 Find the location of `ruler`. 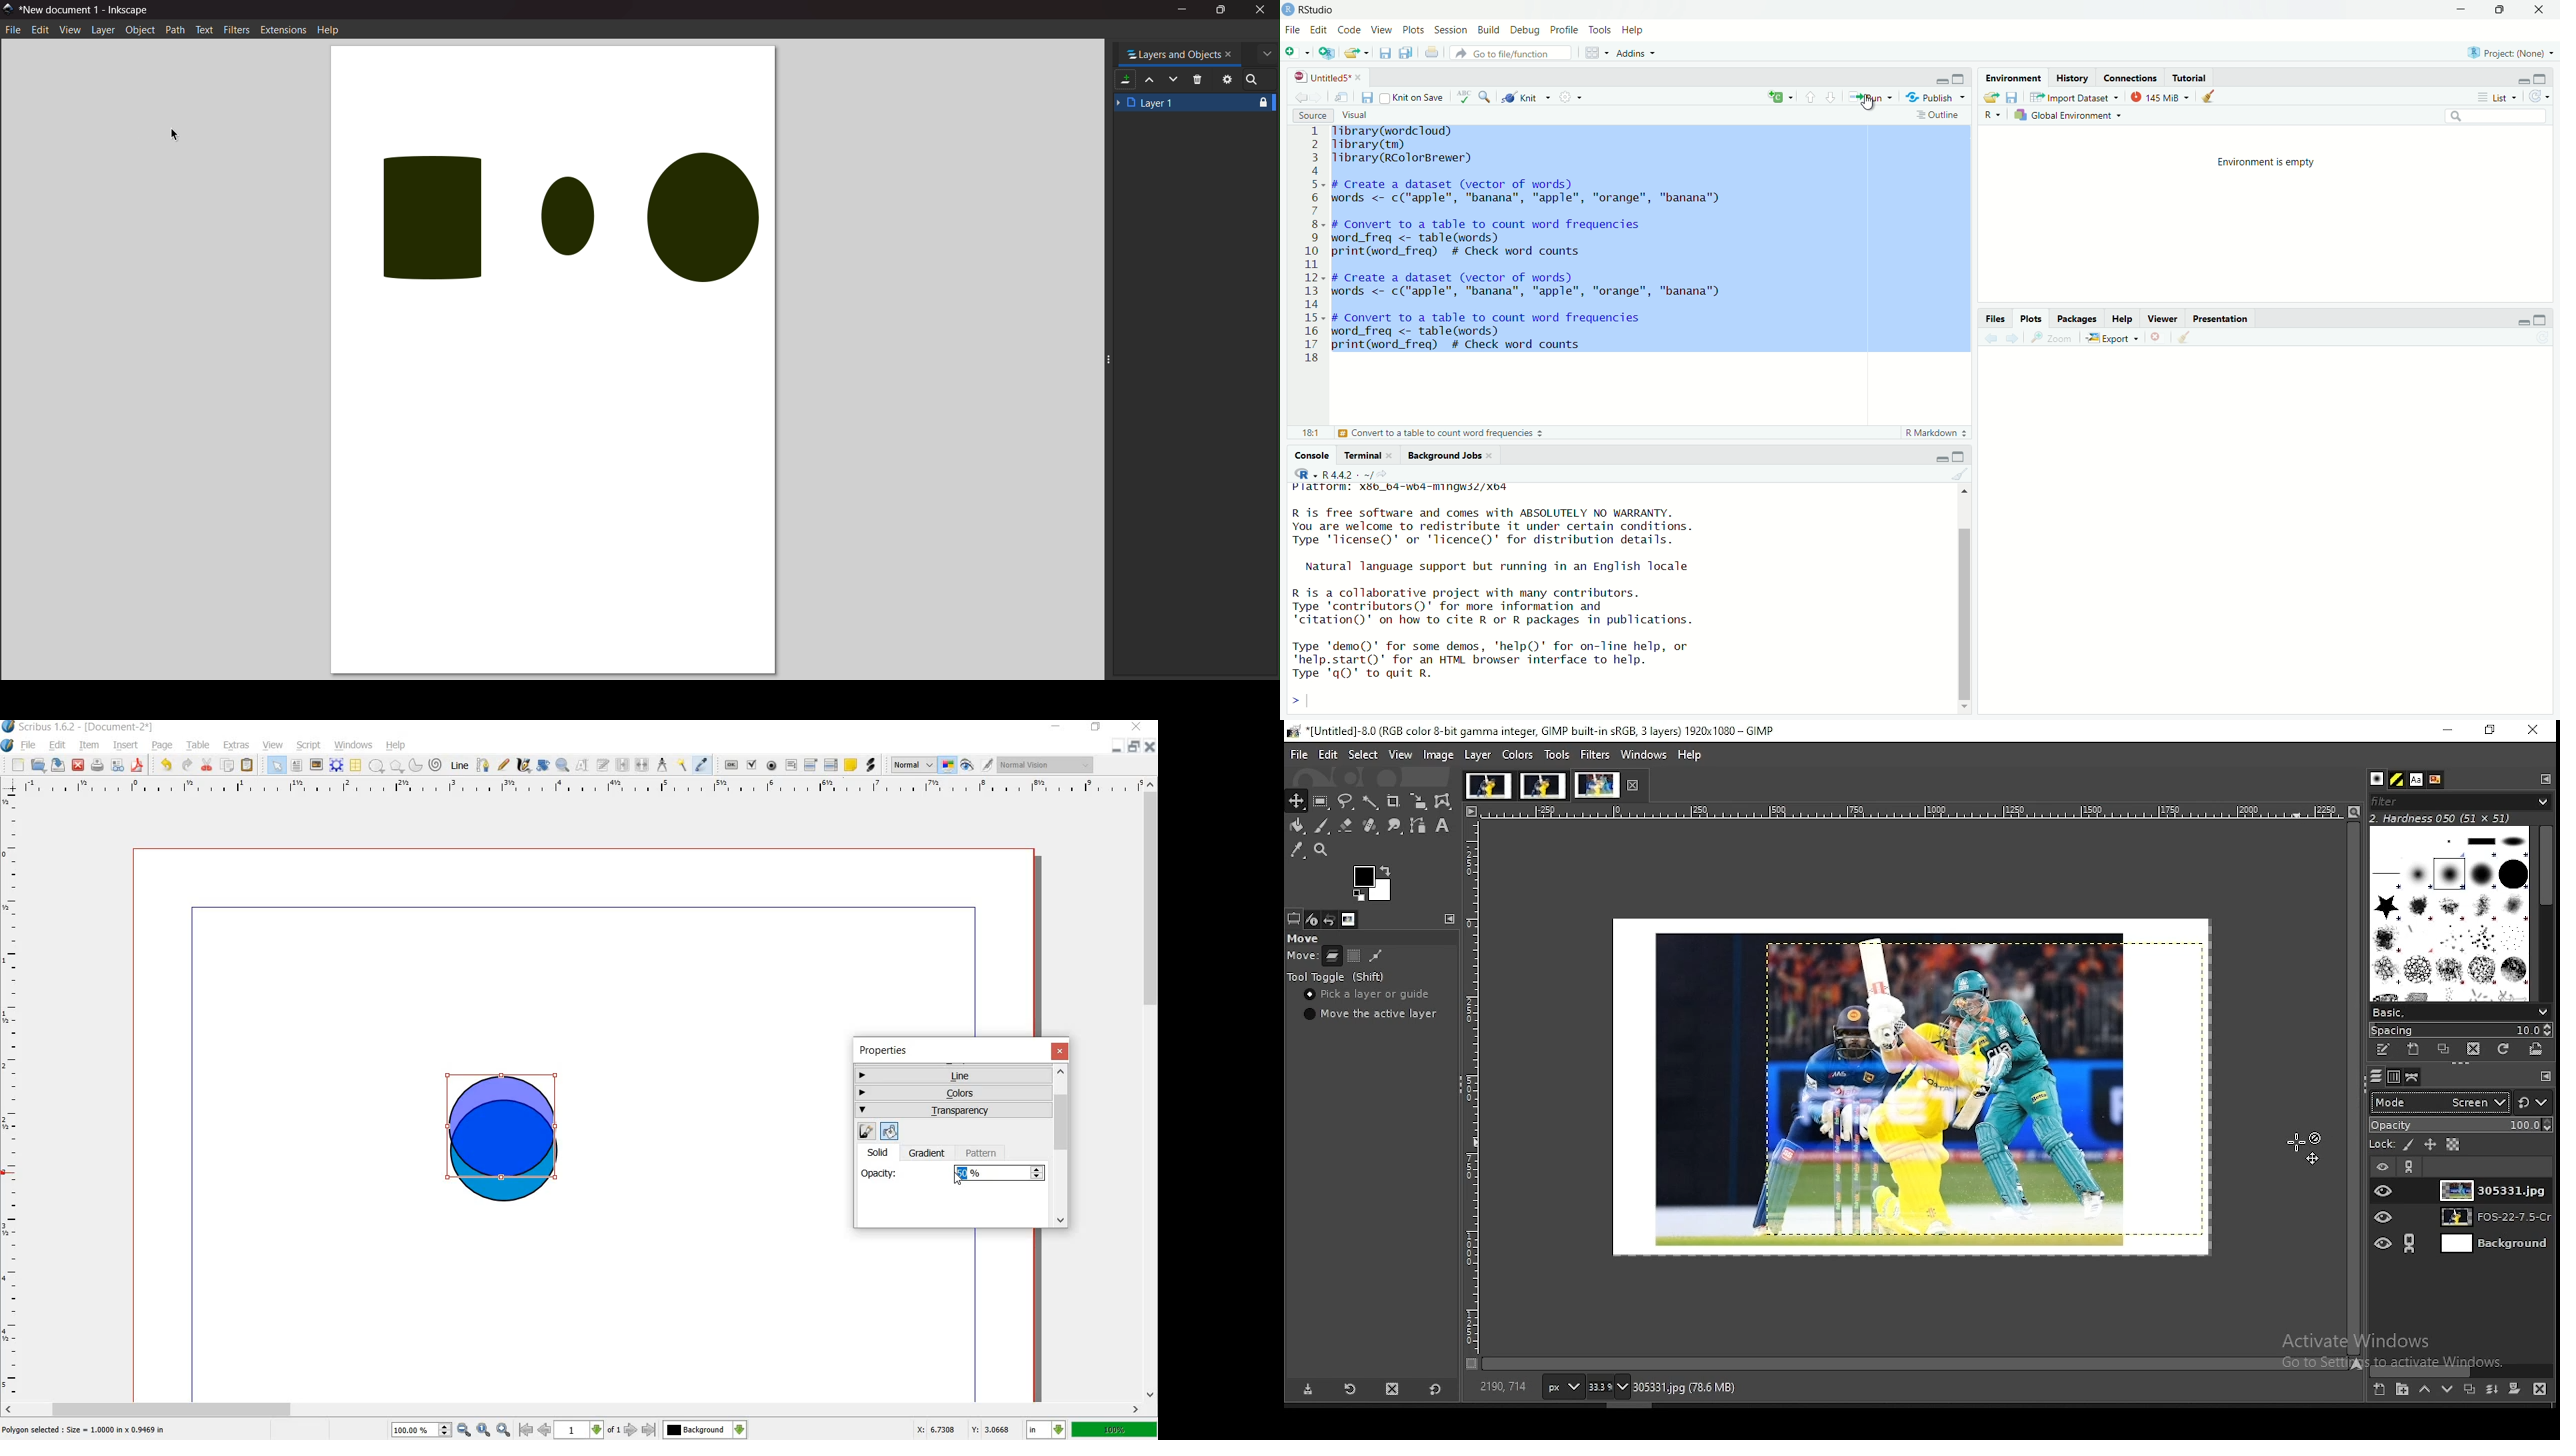

ruler is located at coordinates (11, 1094).